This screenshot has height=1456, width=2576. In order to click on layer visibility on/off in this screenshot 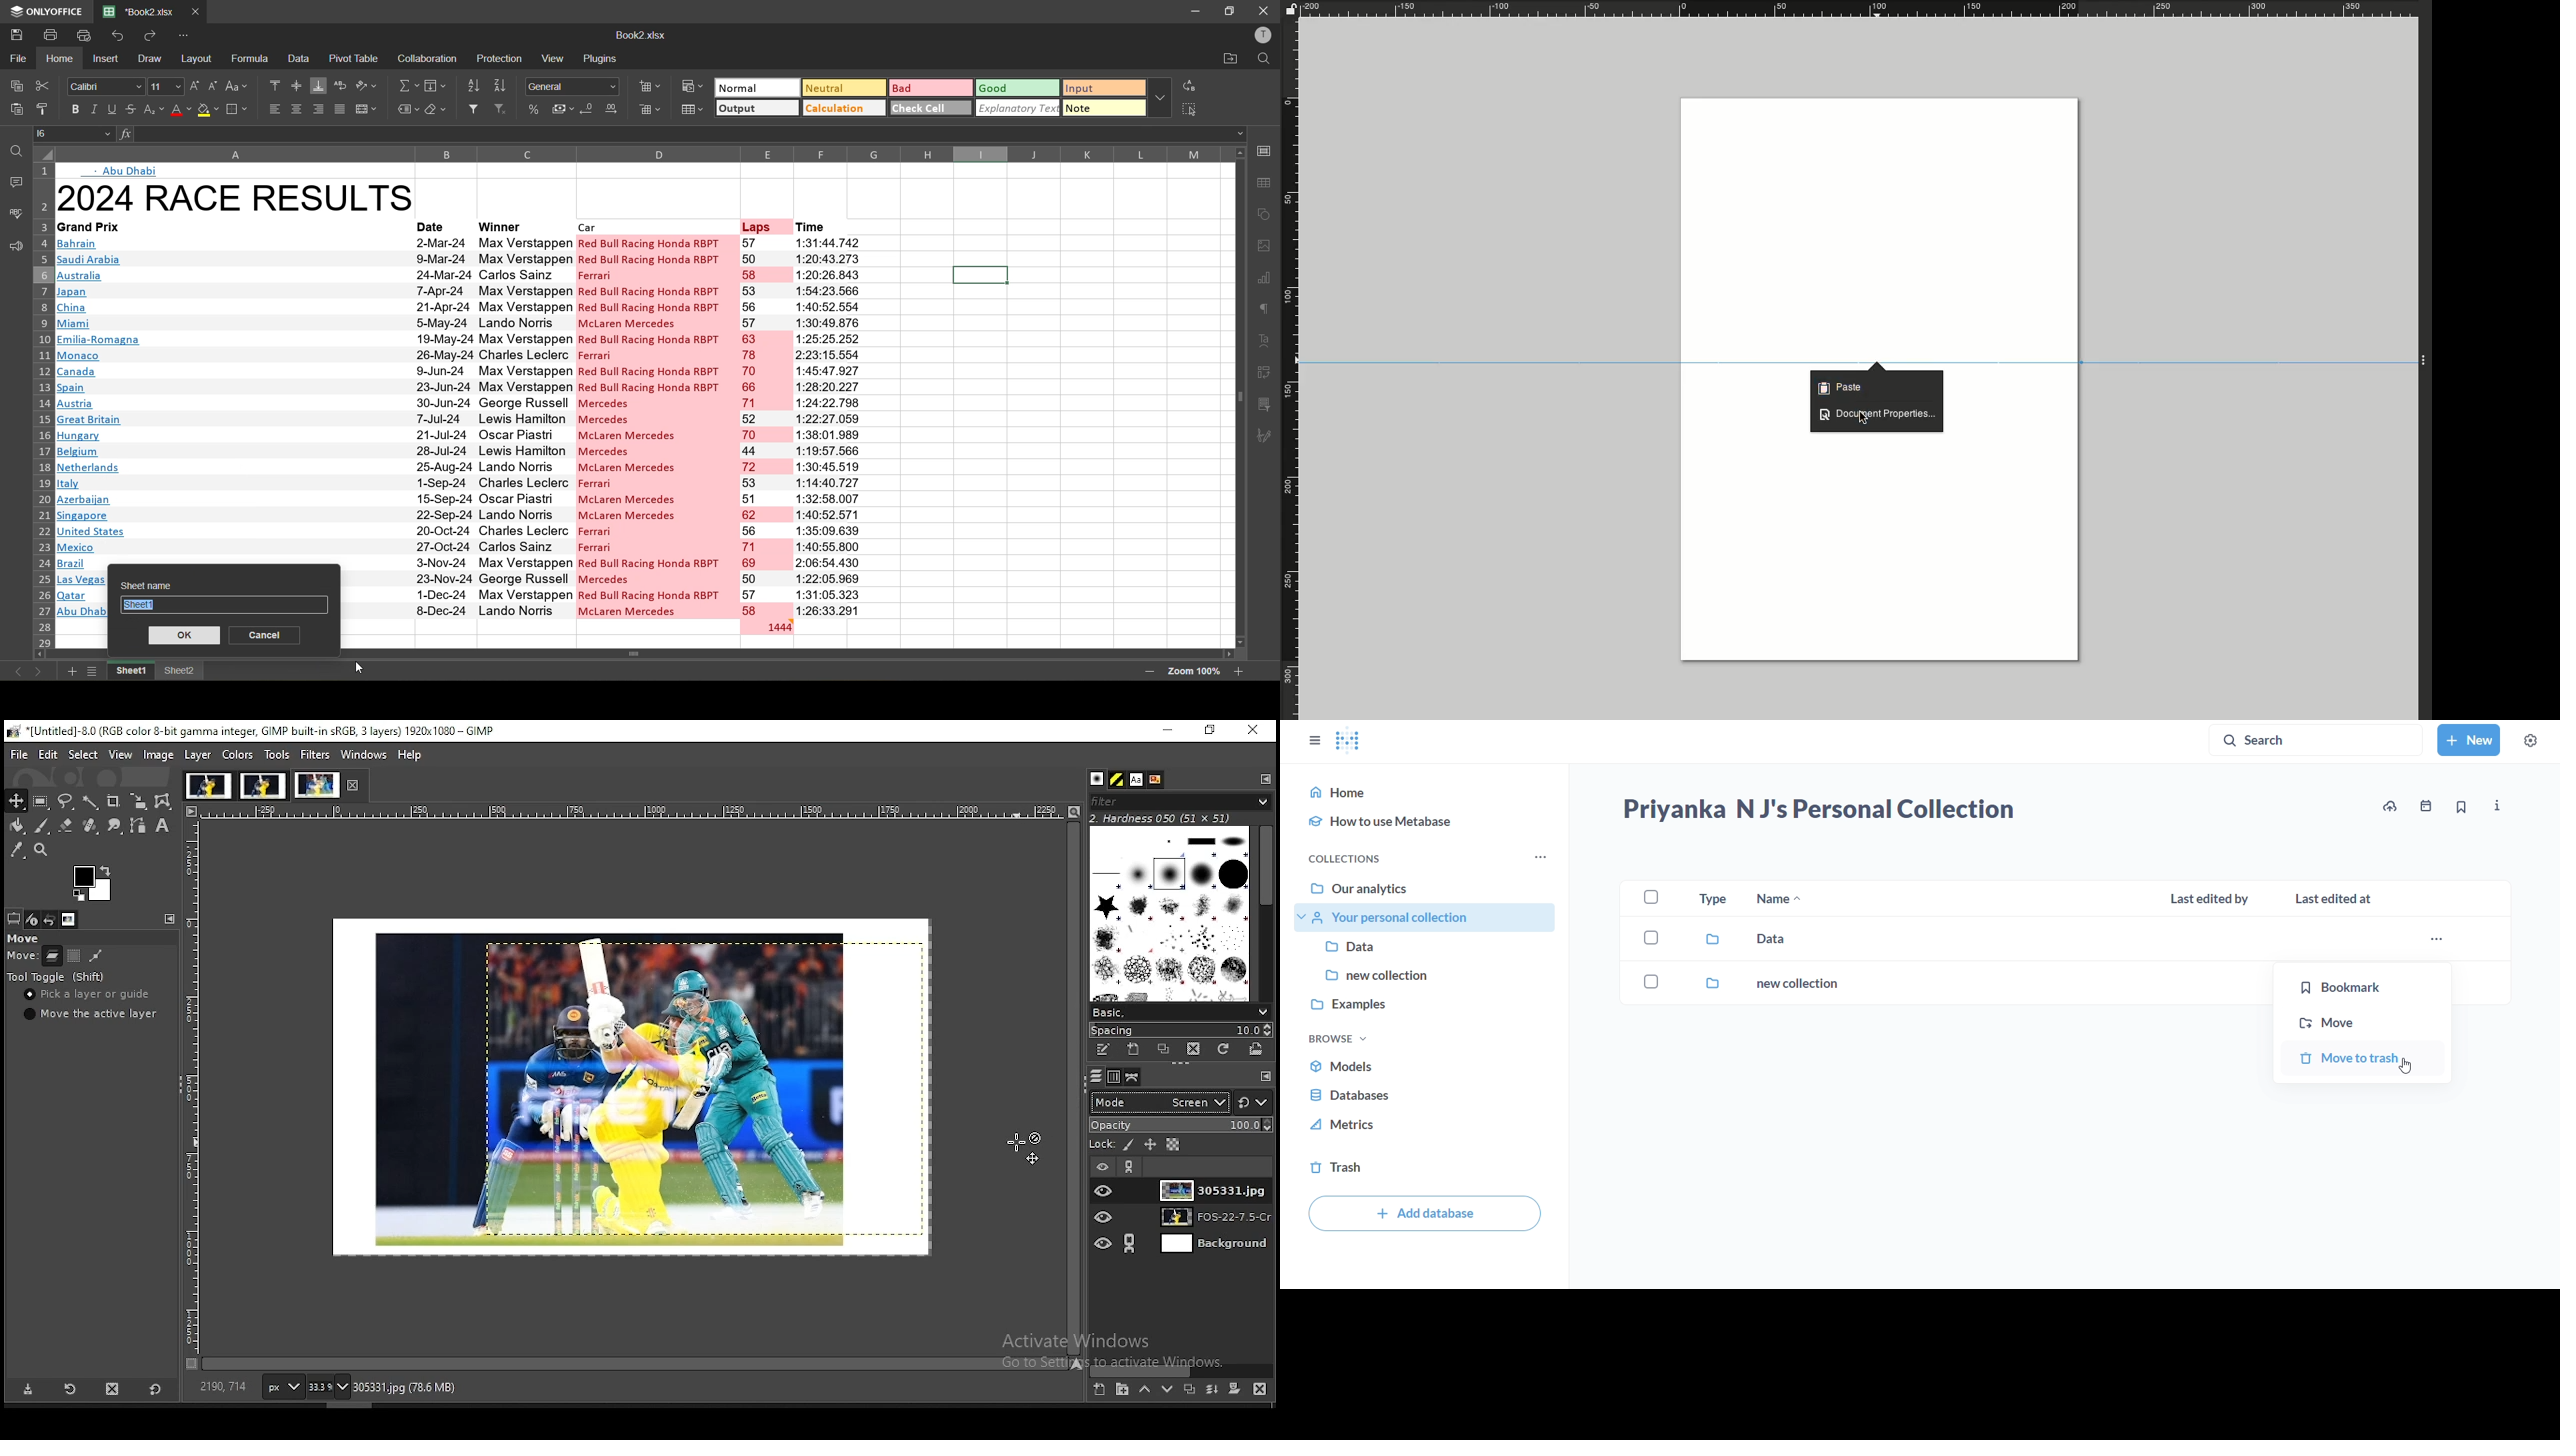, I will do `click(1104, 1191)`.